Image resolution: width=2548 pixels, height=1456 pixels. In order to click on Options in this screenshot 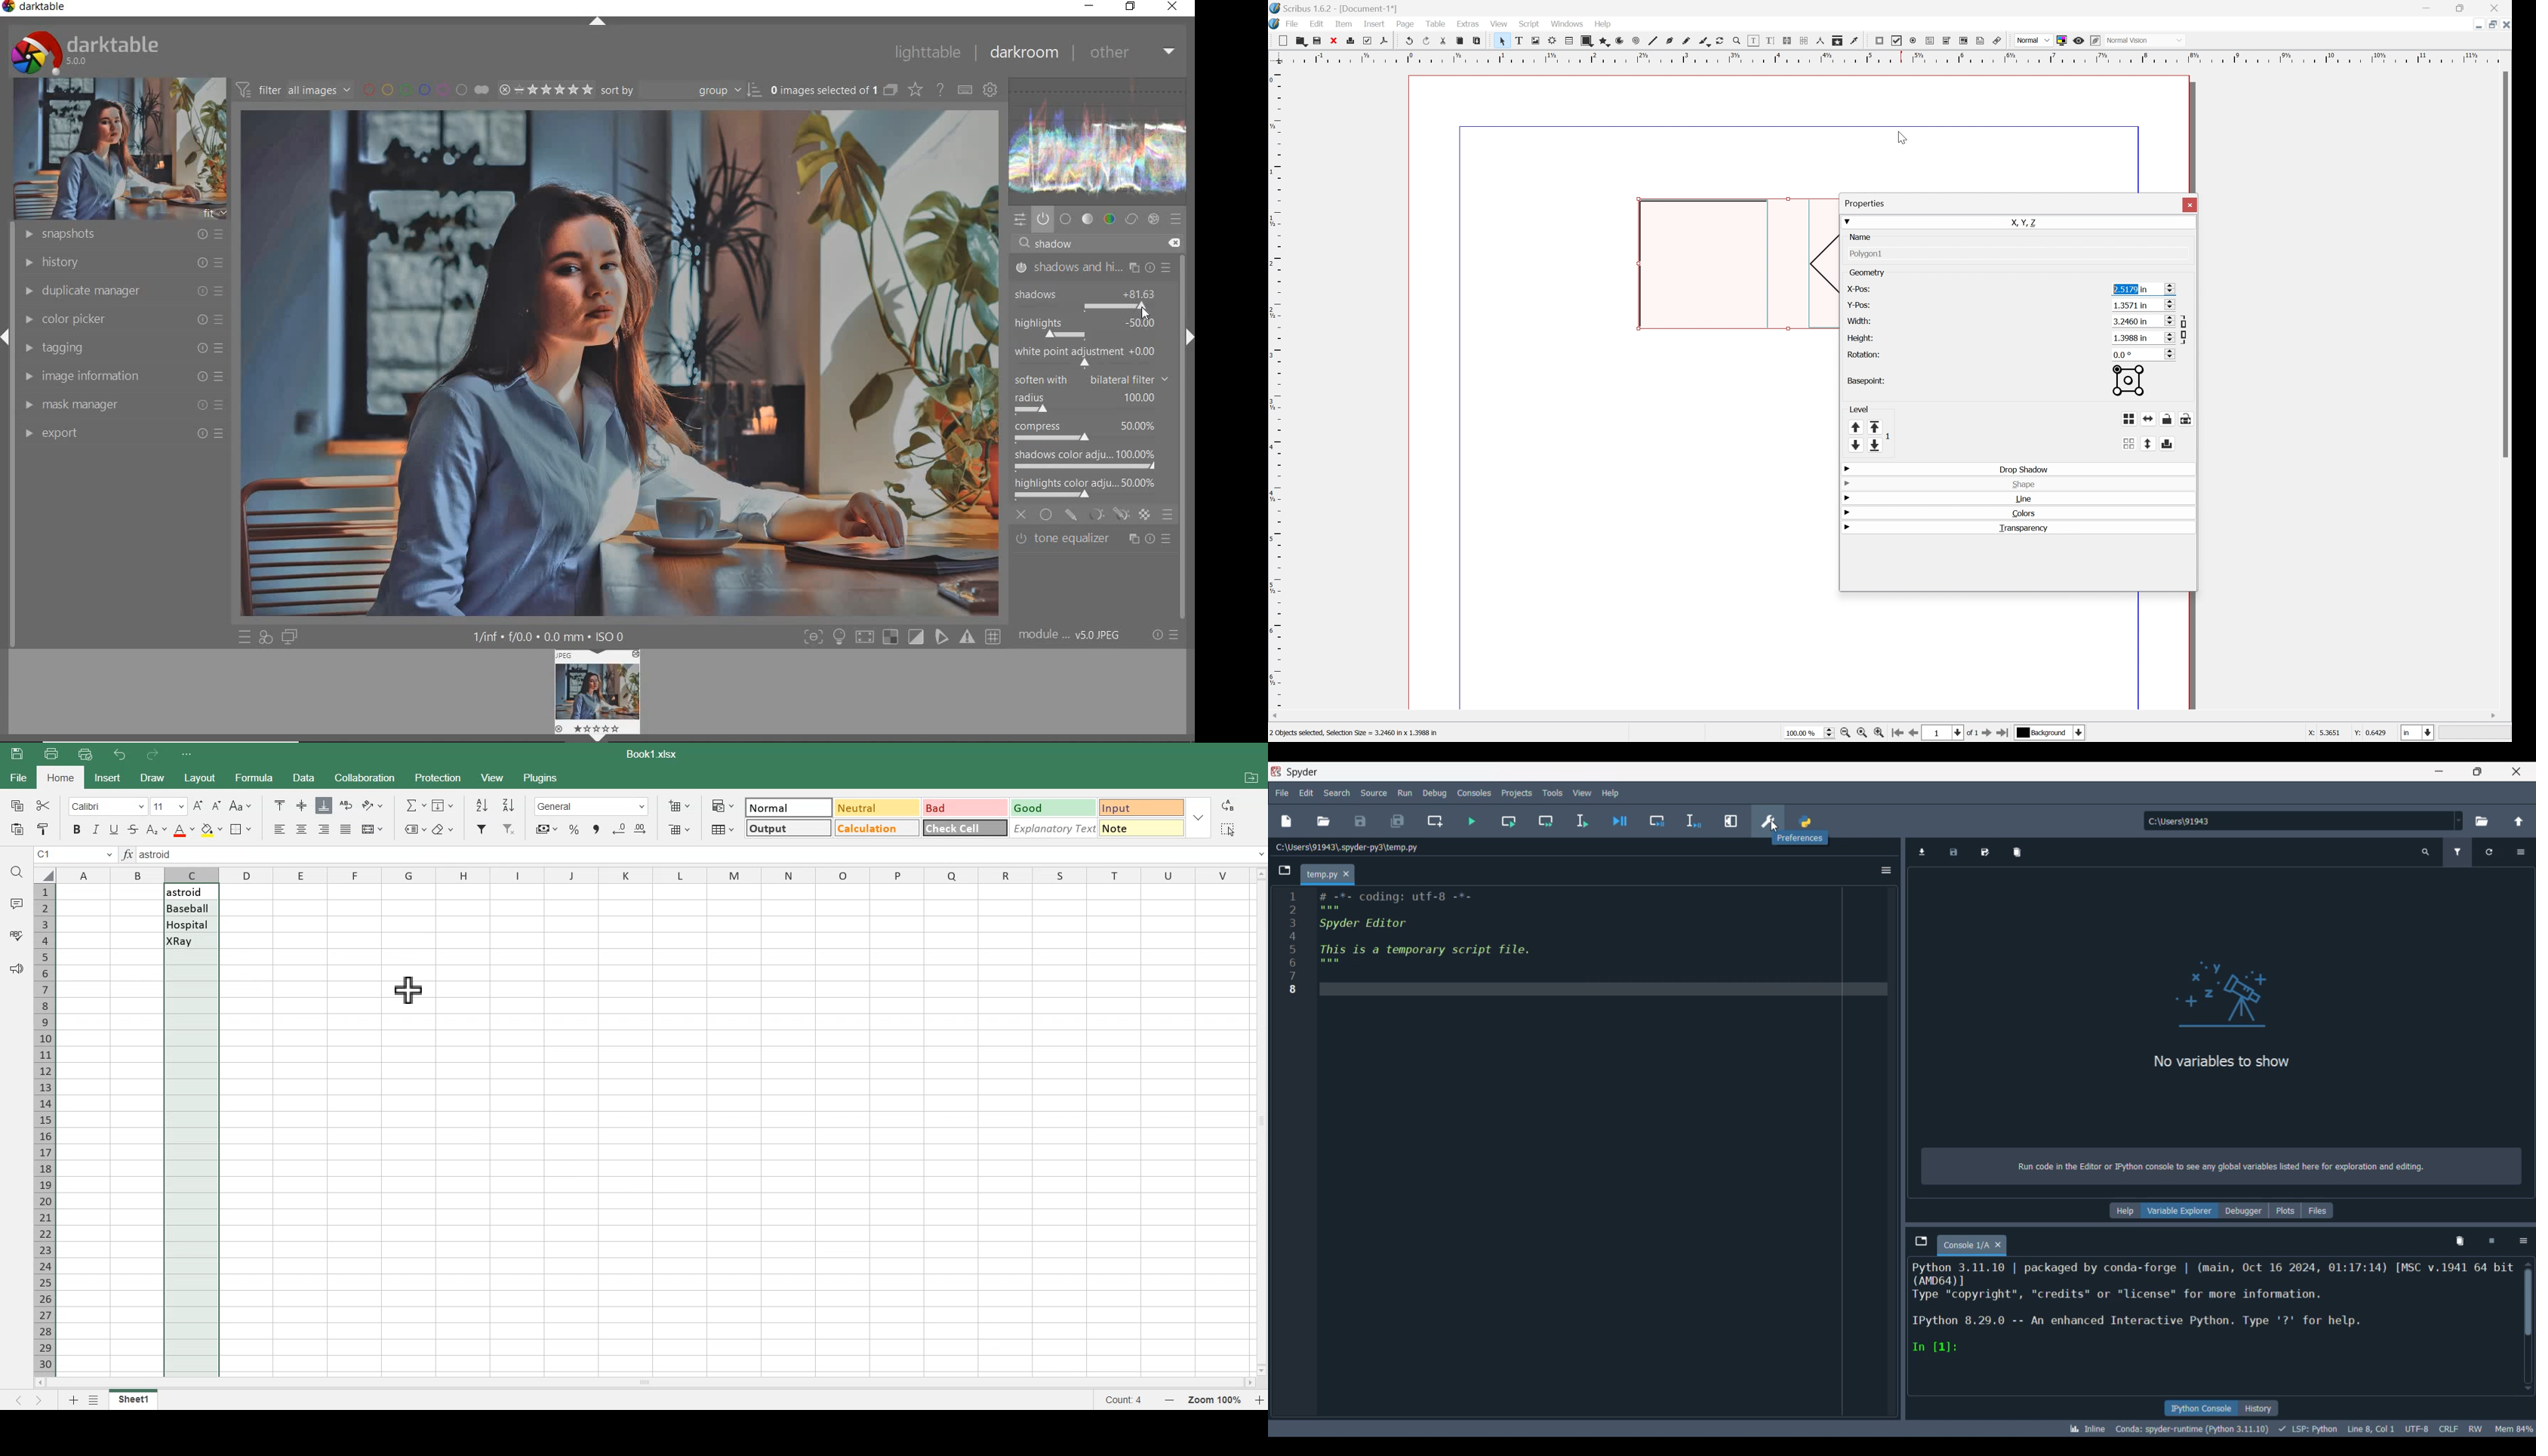, I will do `click(2521, 852)`.